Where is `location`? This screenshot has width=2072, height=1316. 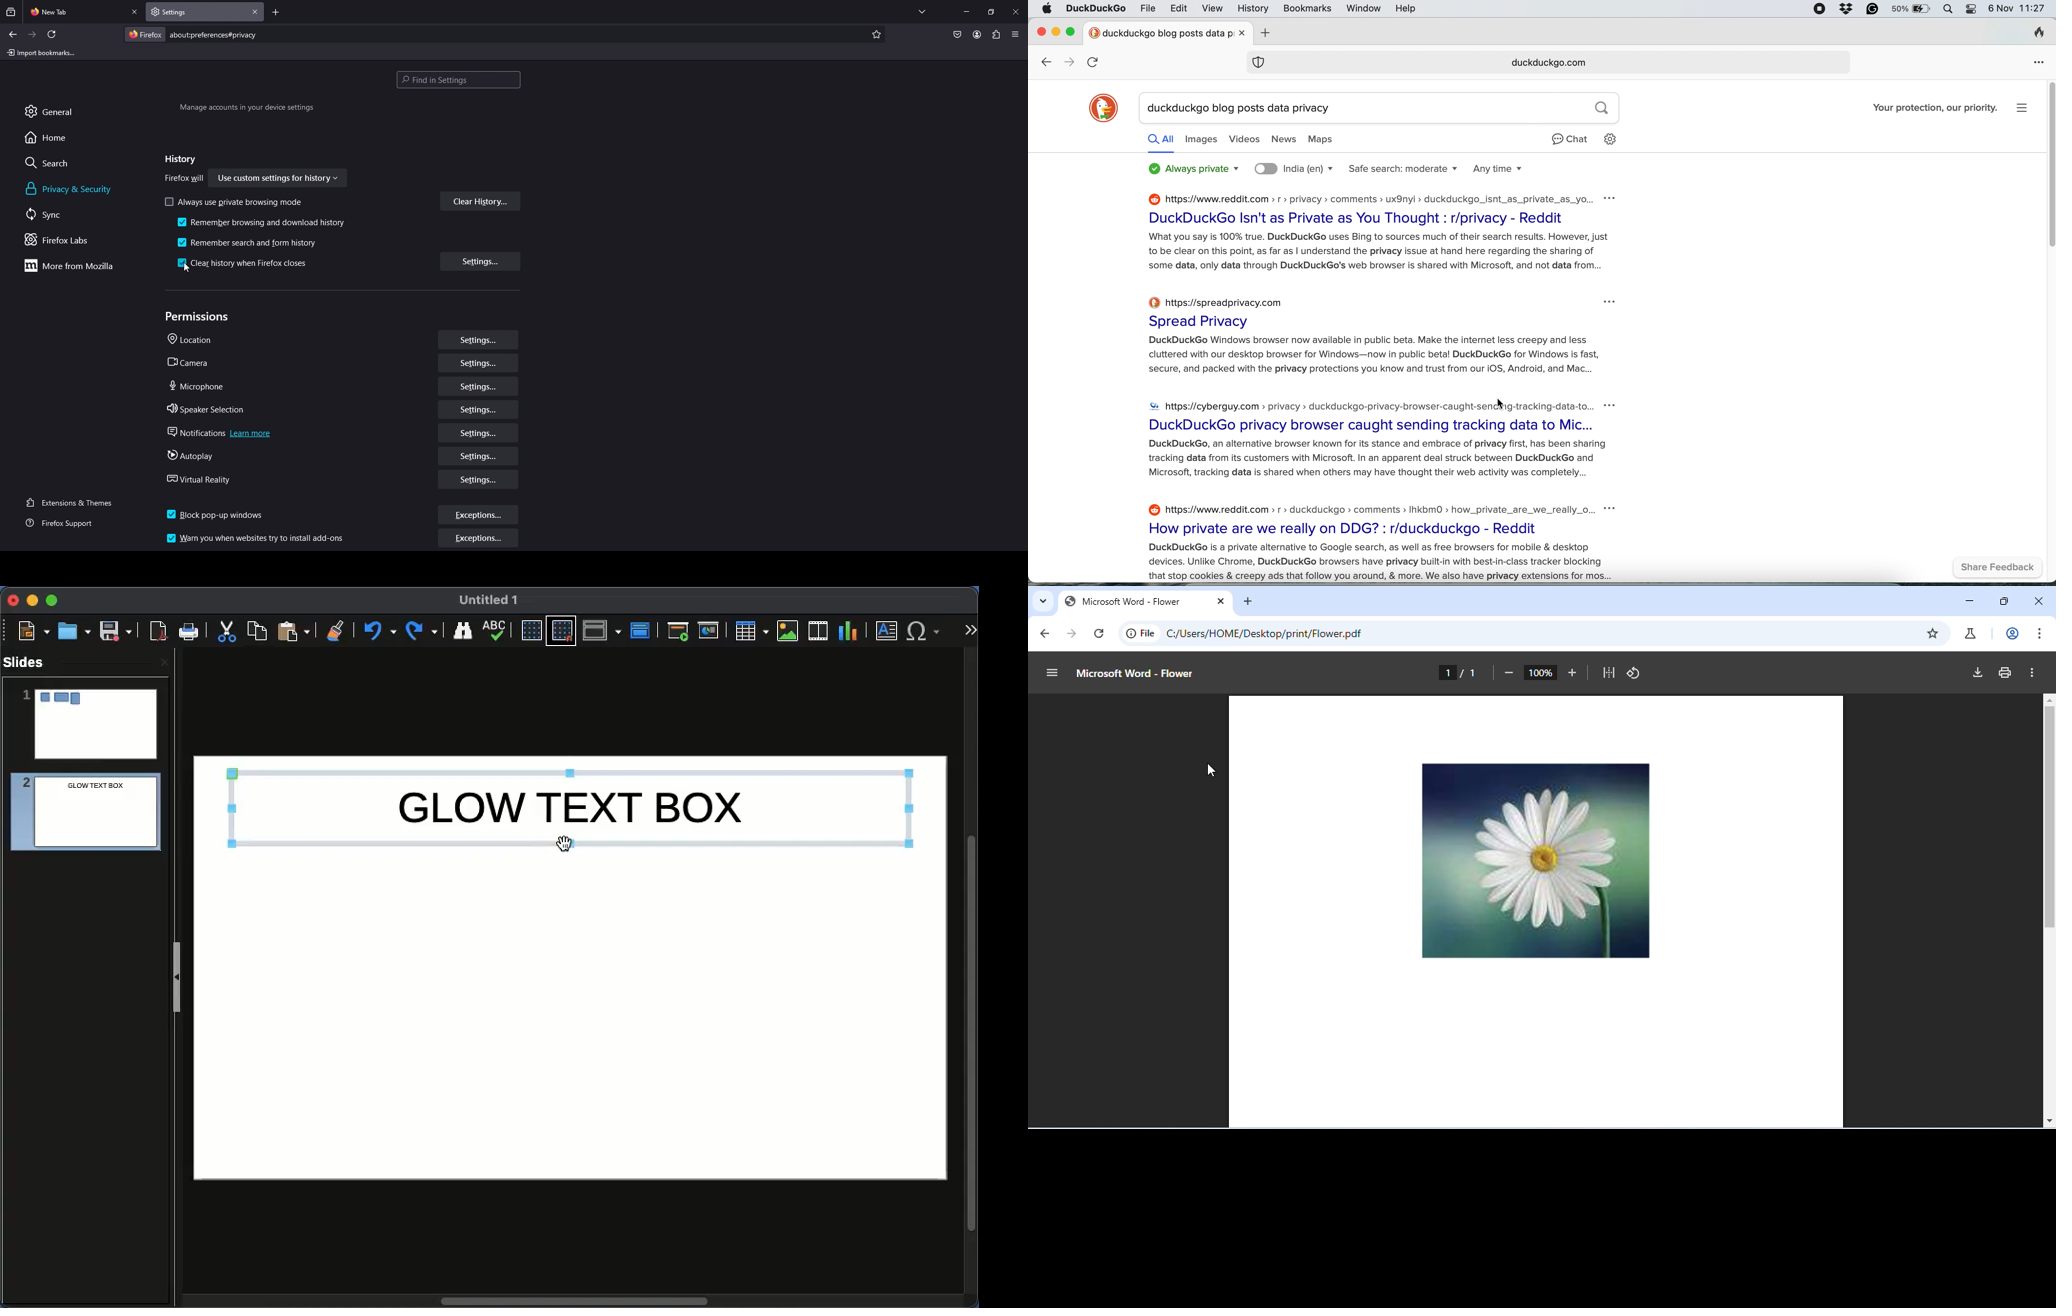
location is located at coordinates (194, 340).